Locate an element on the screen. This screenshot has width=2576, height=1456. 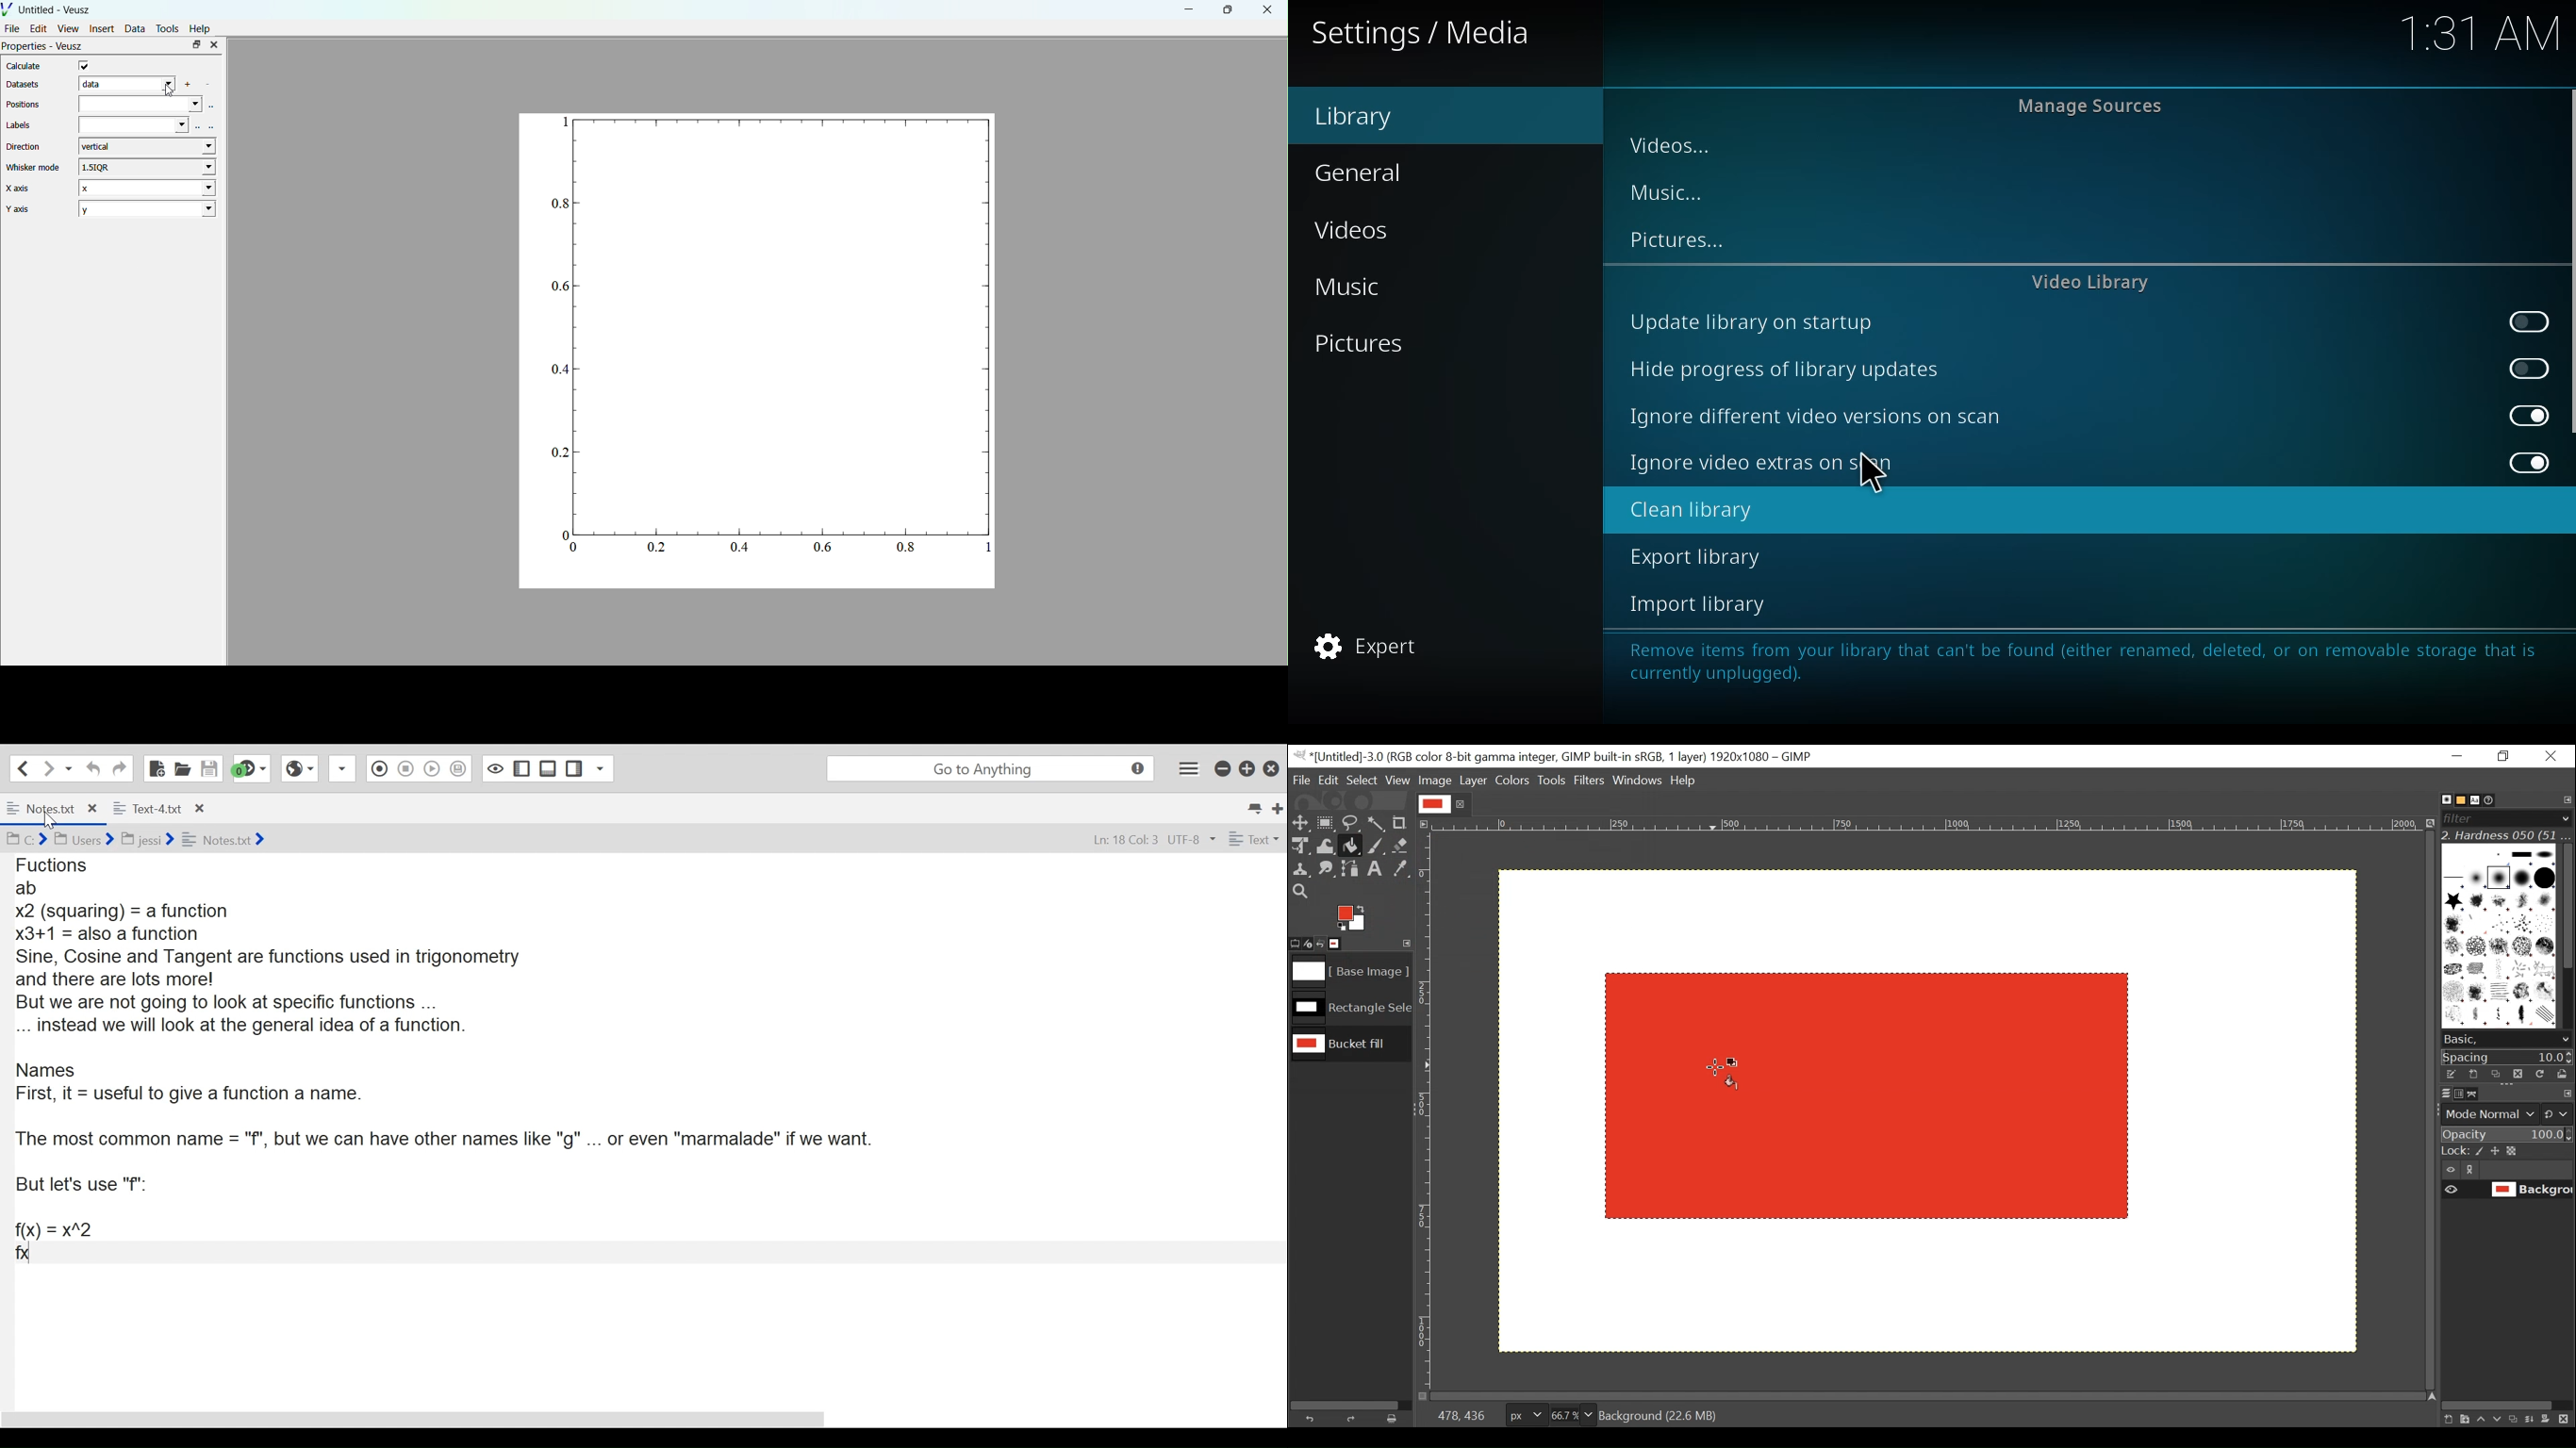
Duplicate brush is located at coordinates (2517, 1073).